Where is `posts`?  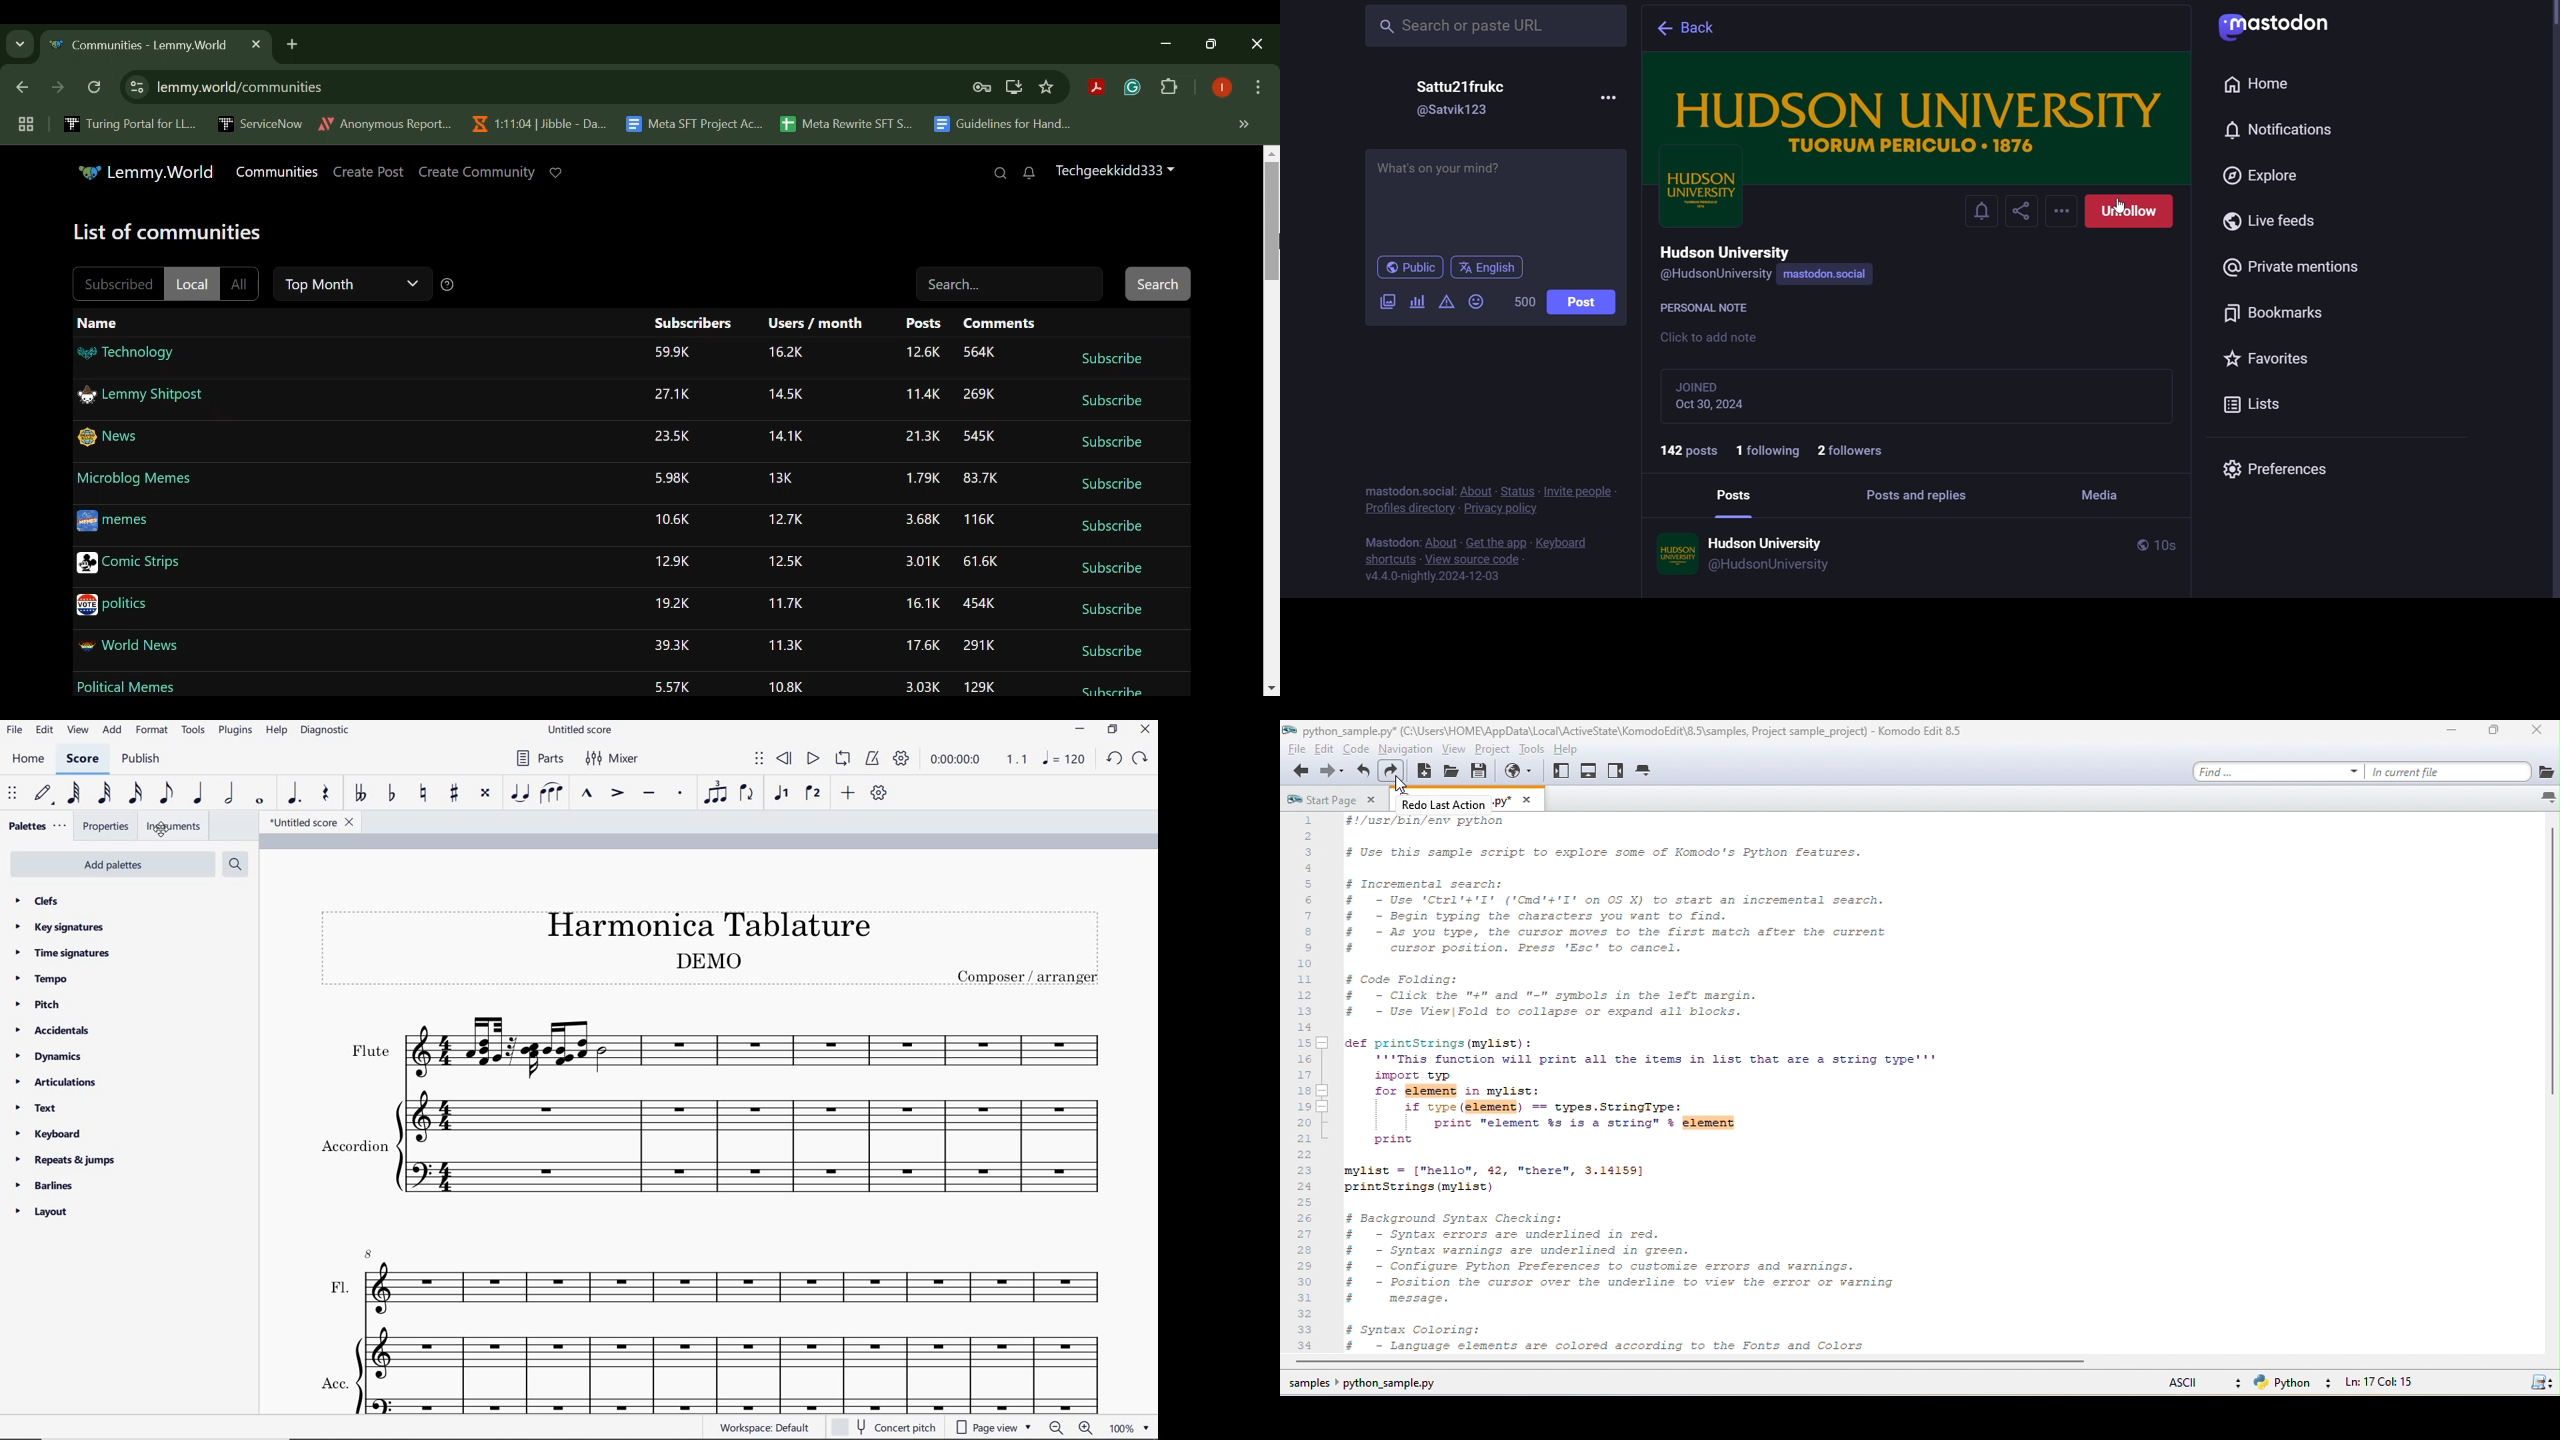
posts is located at coordinates (1736, 493).